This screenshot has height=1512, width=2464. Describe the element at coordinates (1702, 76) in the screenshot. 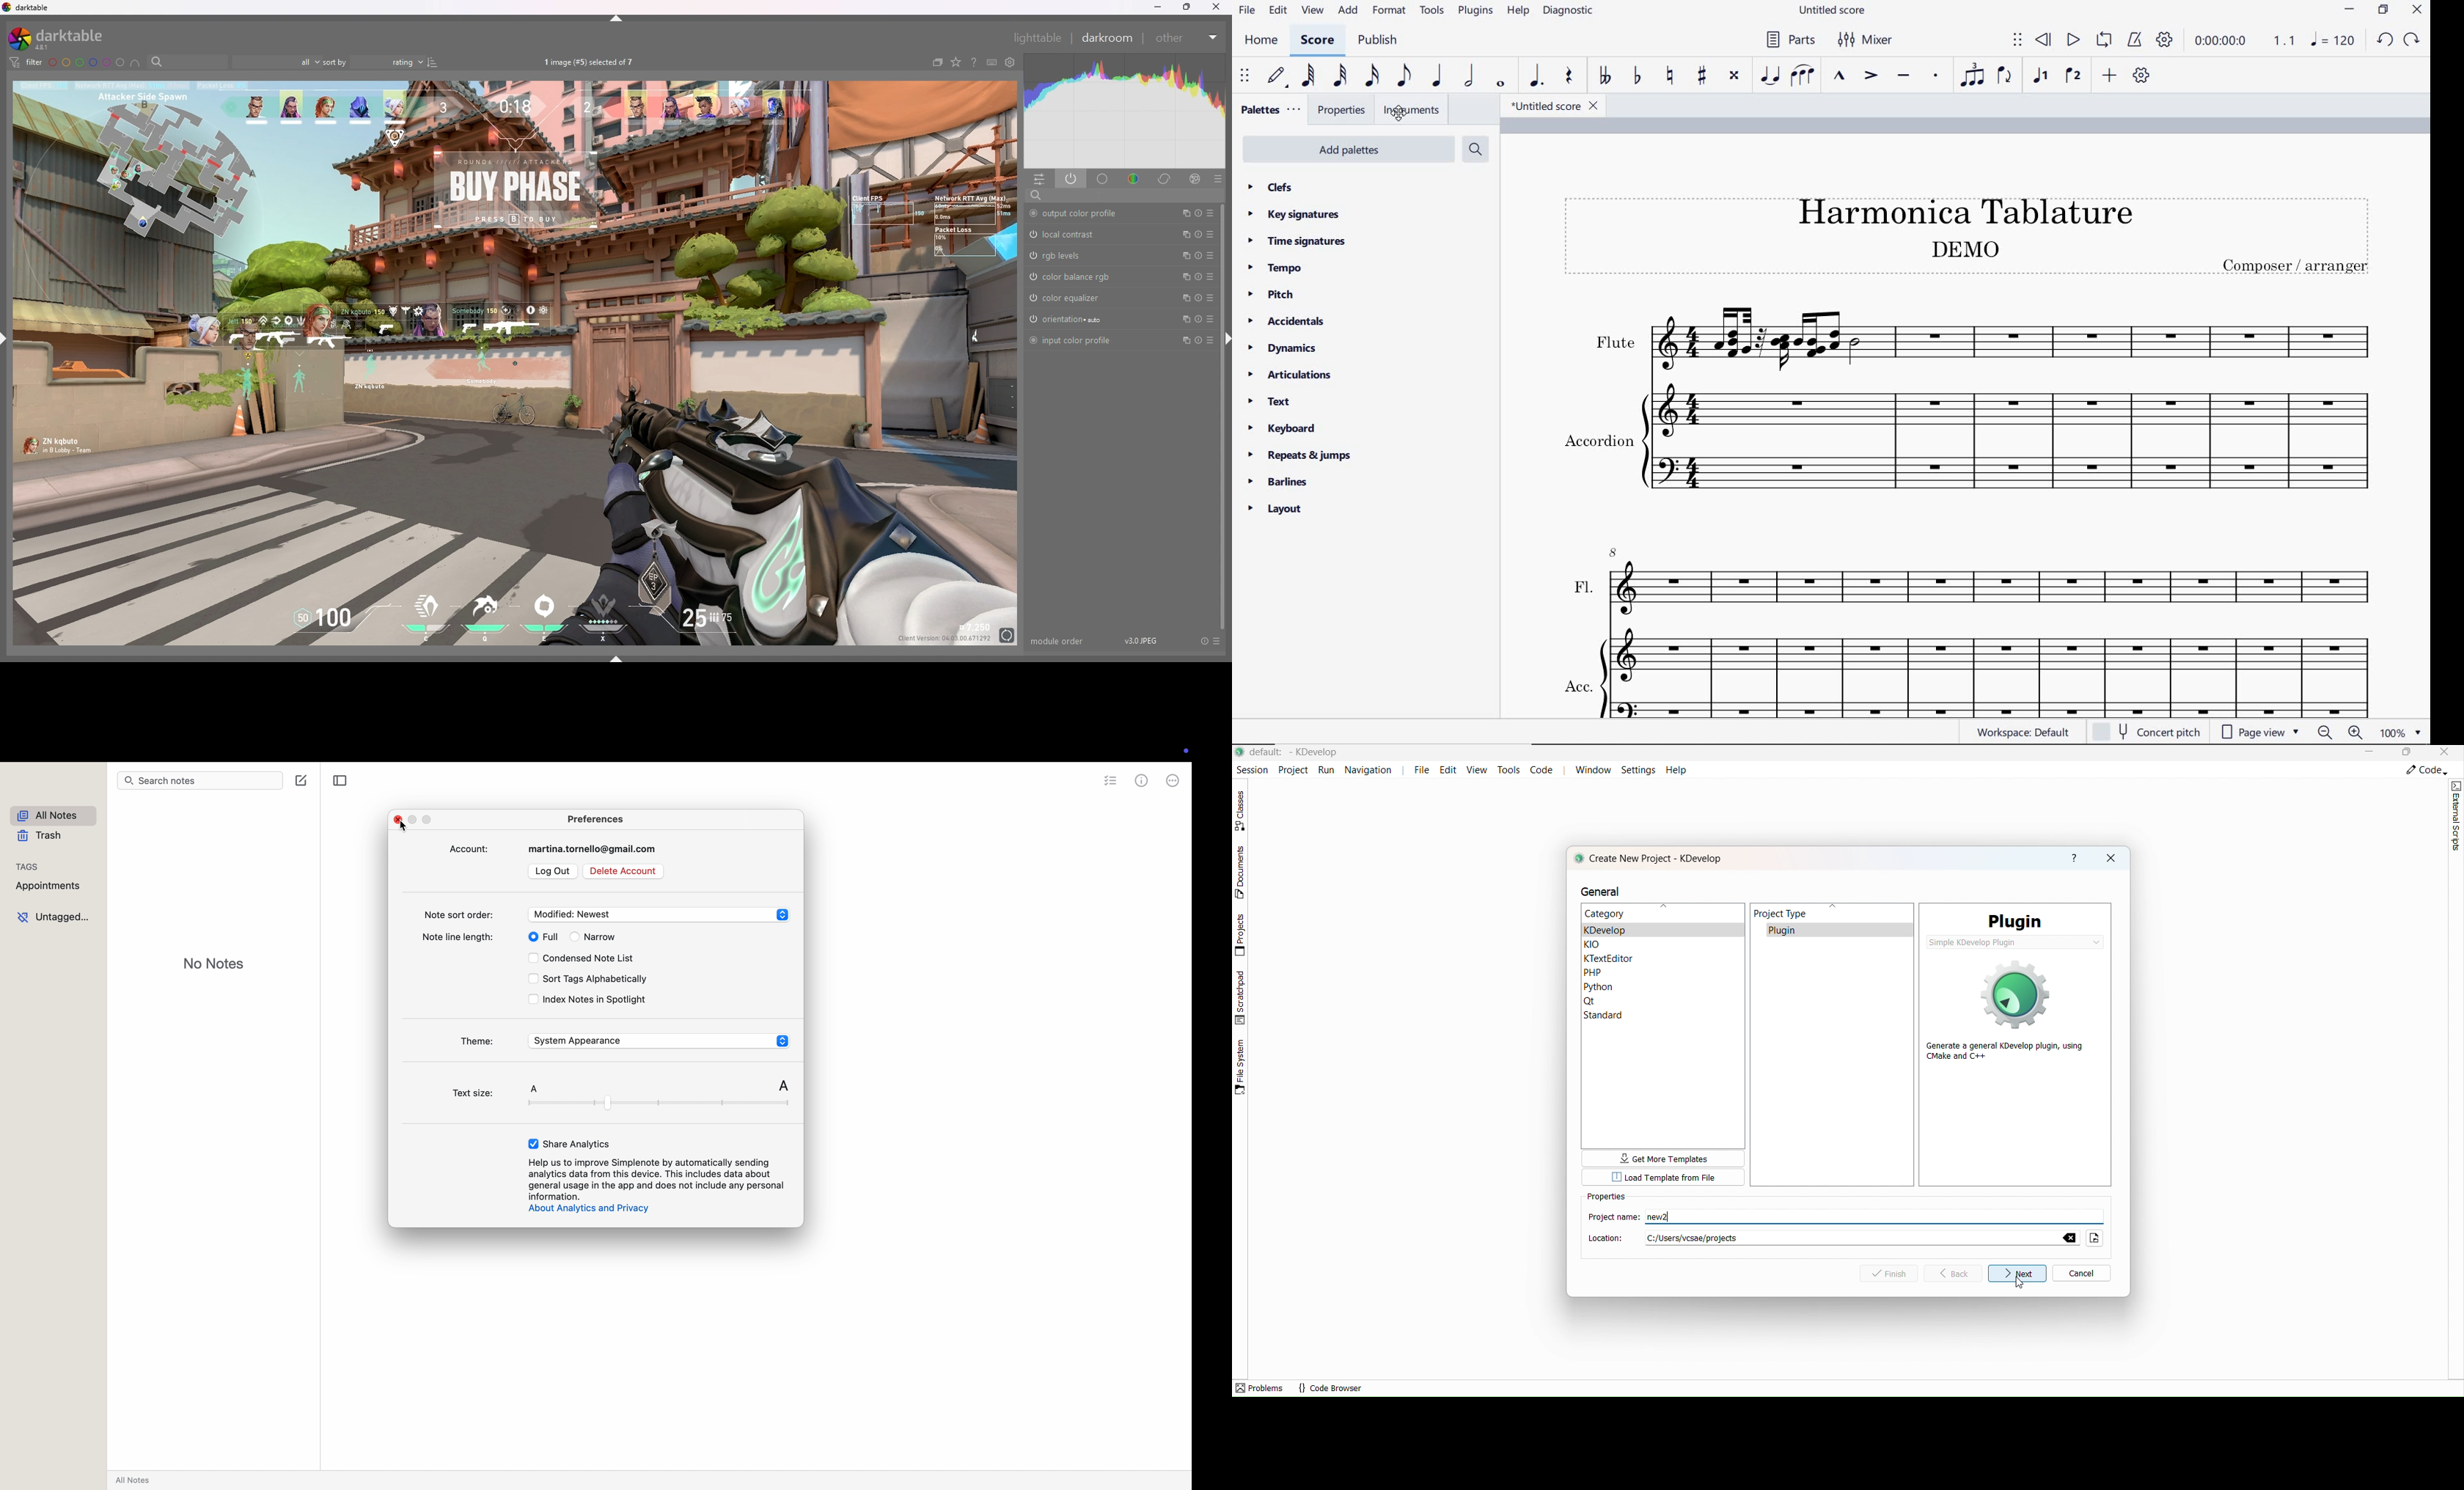

I see `toggle sharp` at that location.